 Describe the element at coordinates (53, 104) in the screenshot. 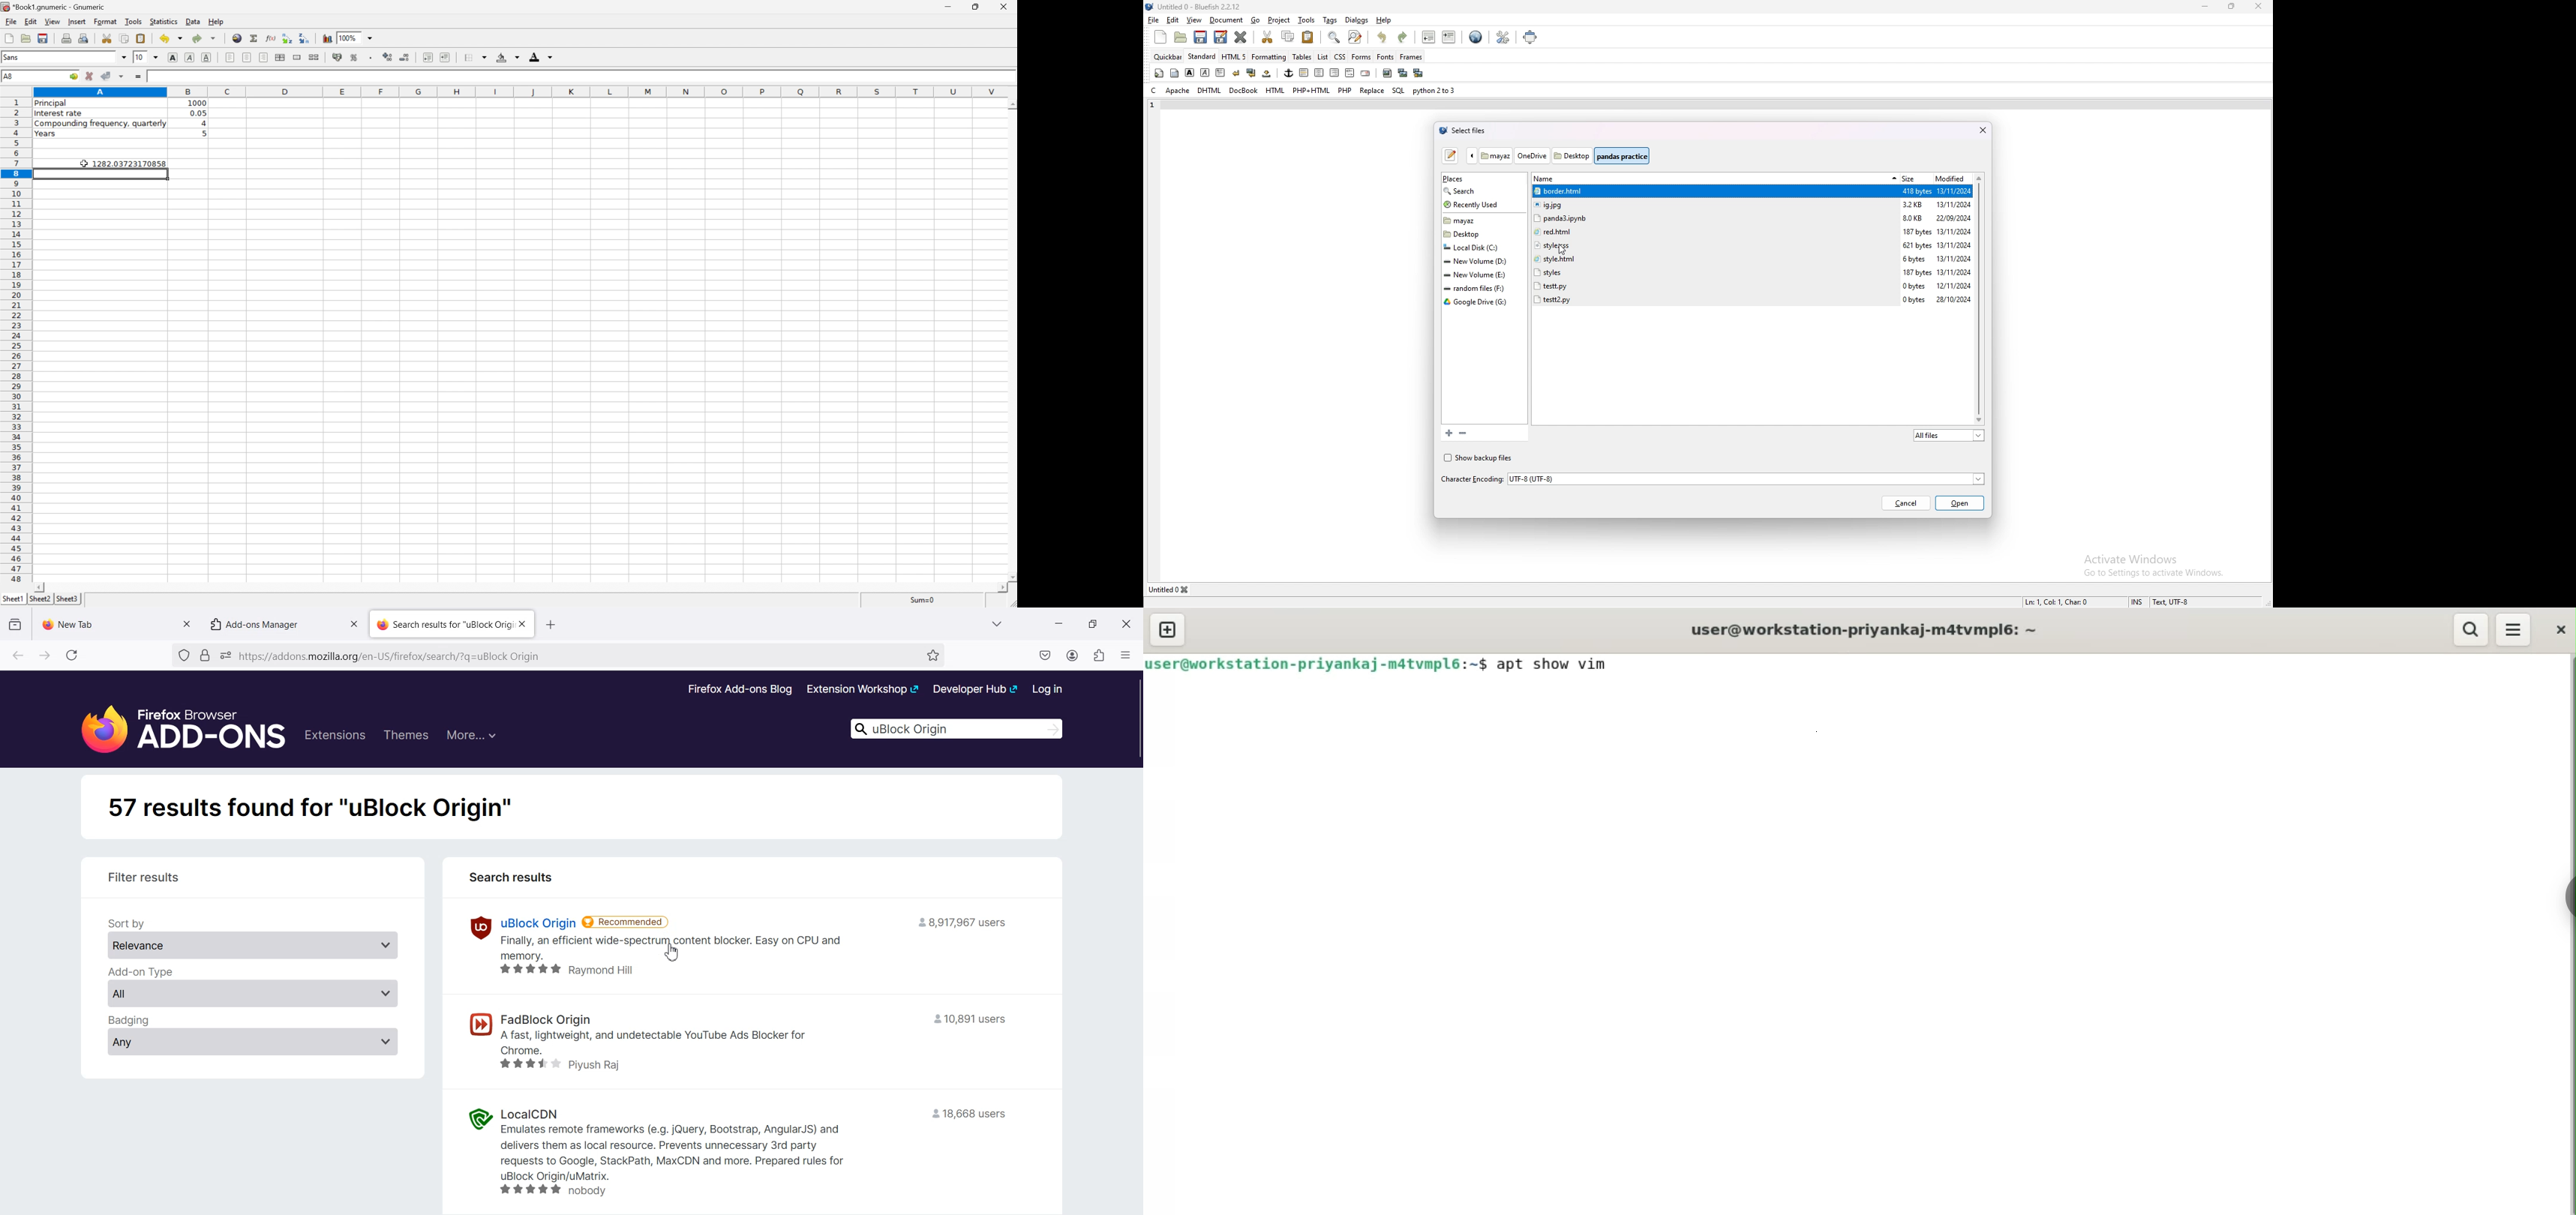

I see `principal` at that location.